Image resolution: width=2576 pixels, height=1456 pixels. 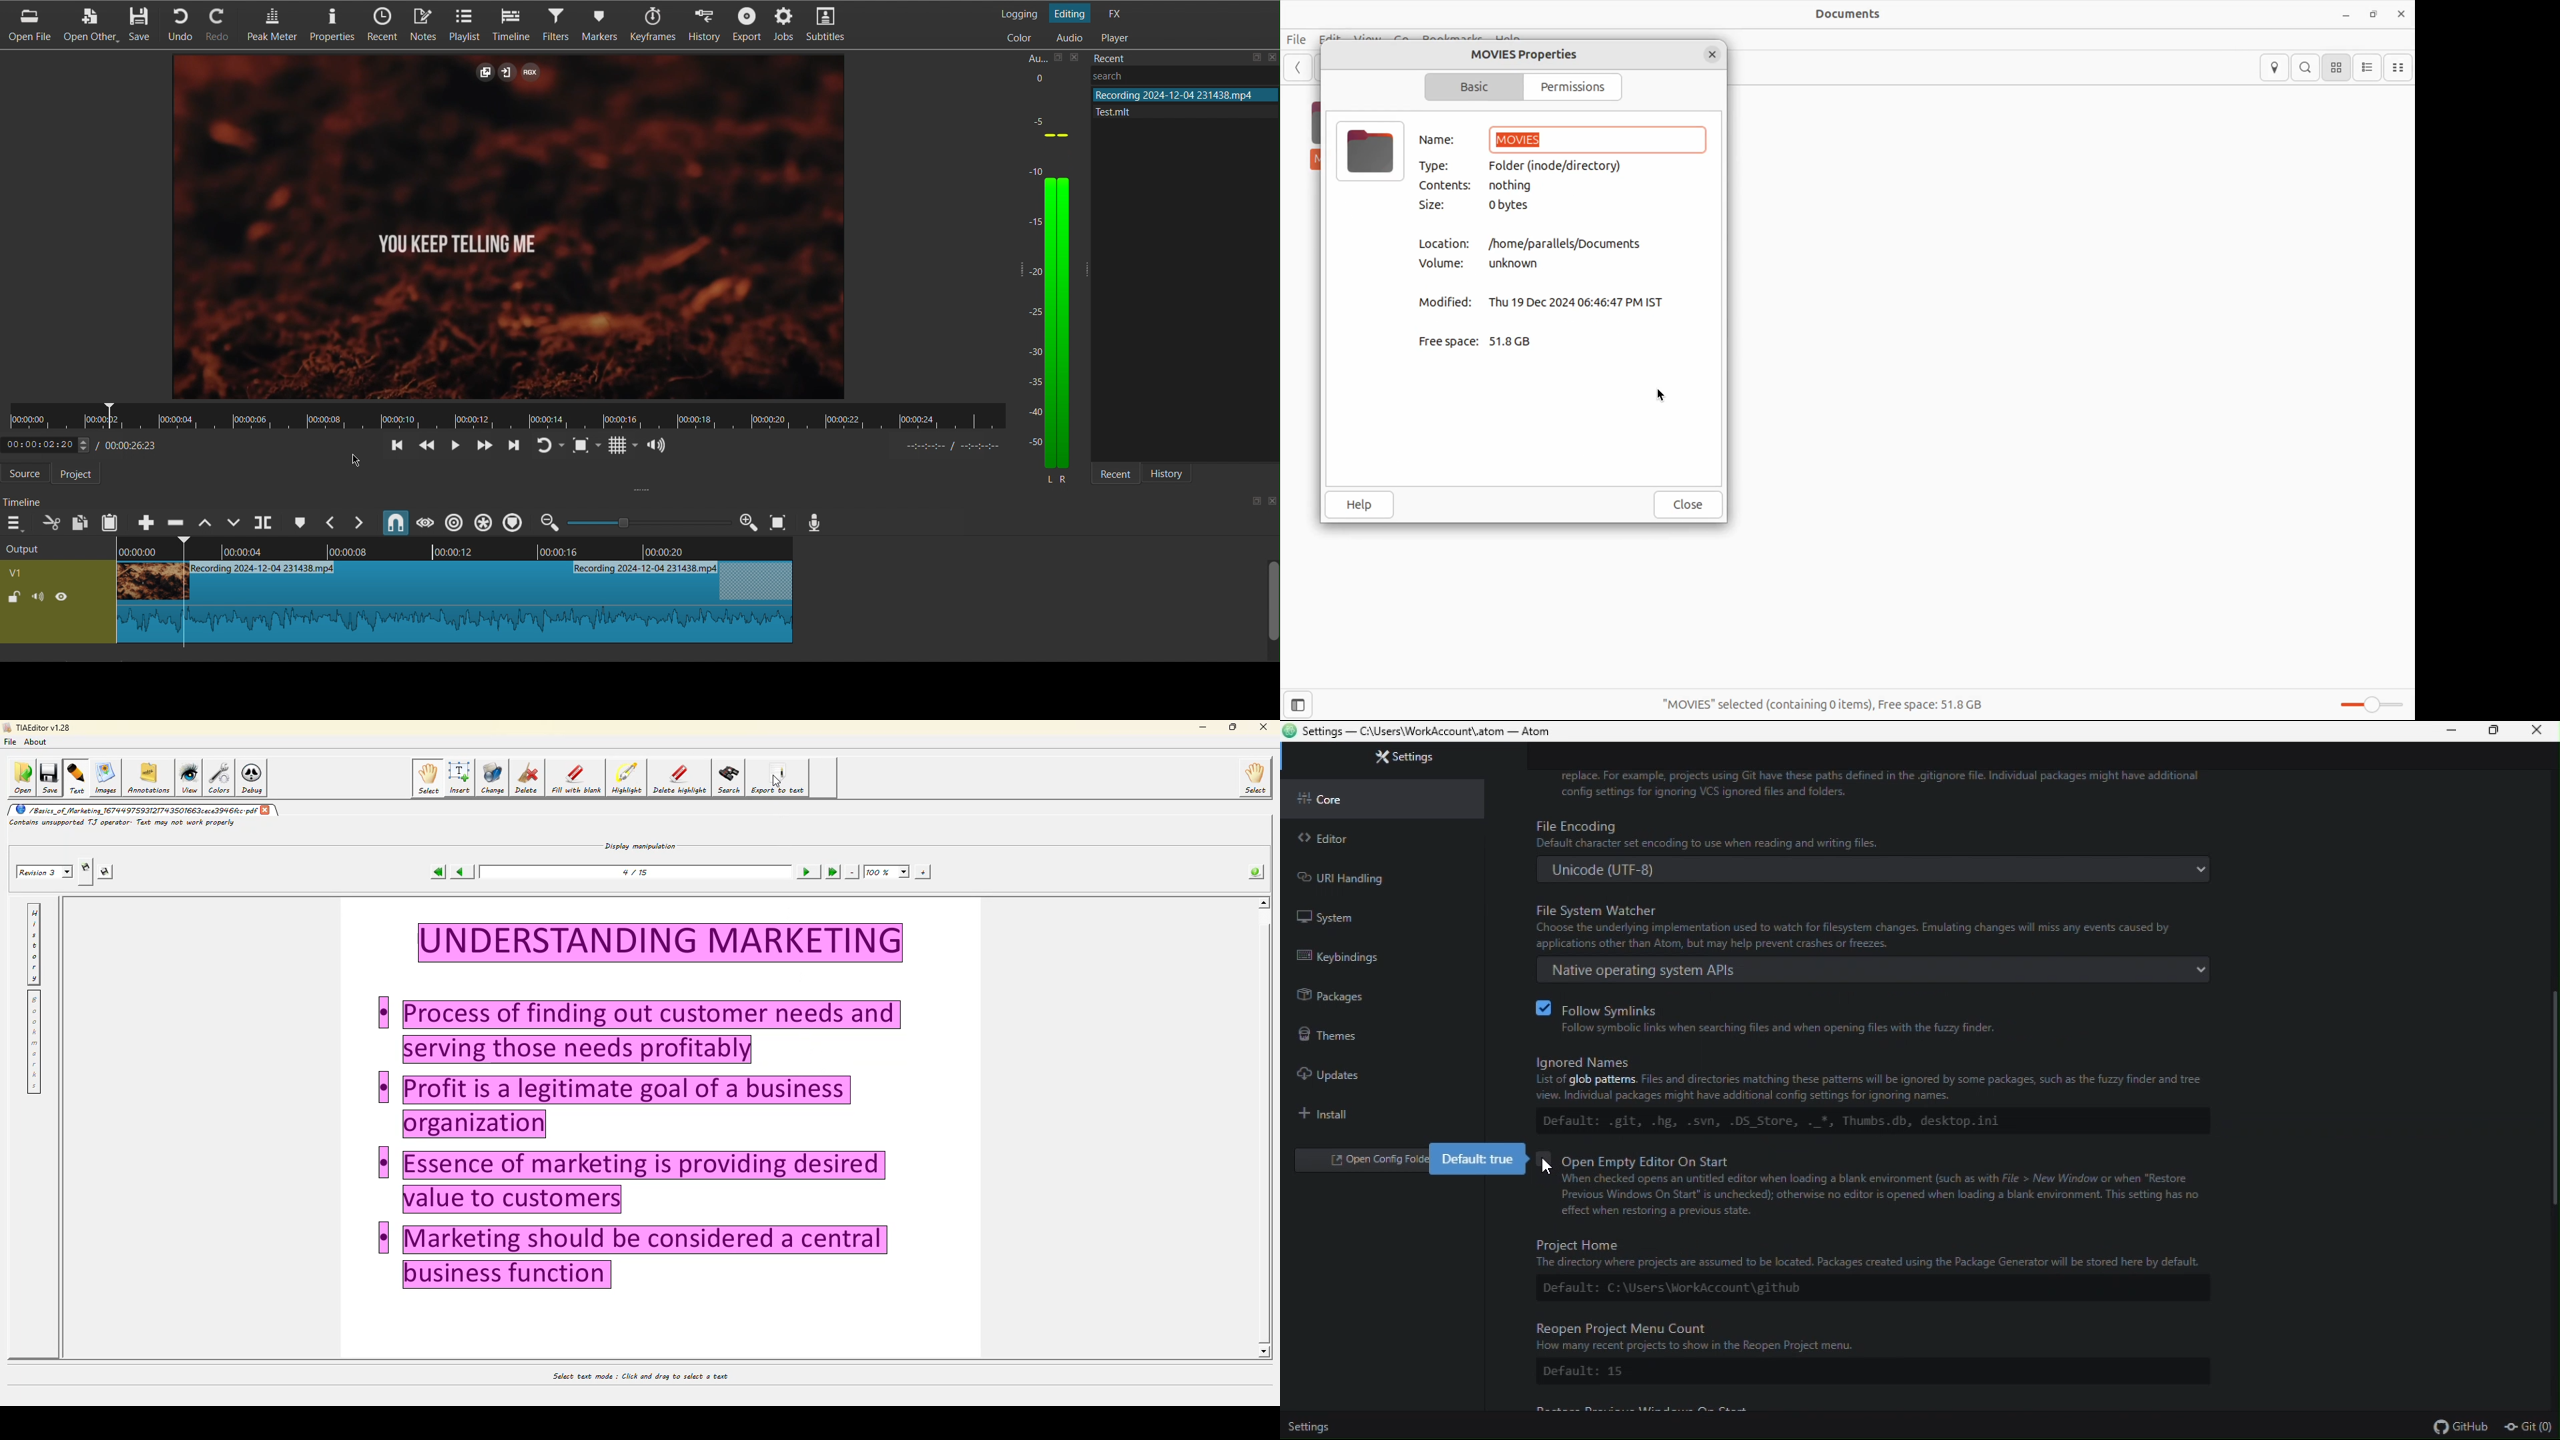 What do you see at coordinates (13, 597) in the screenshot?
I see `(un)lock` at bounding box center [13, 597].